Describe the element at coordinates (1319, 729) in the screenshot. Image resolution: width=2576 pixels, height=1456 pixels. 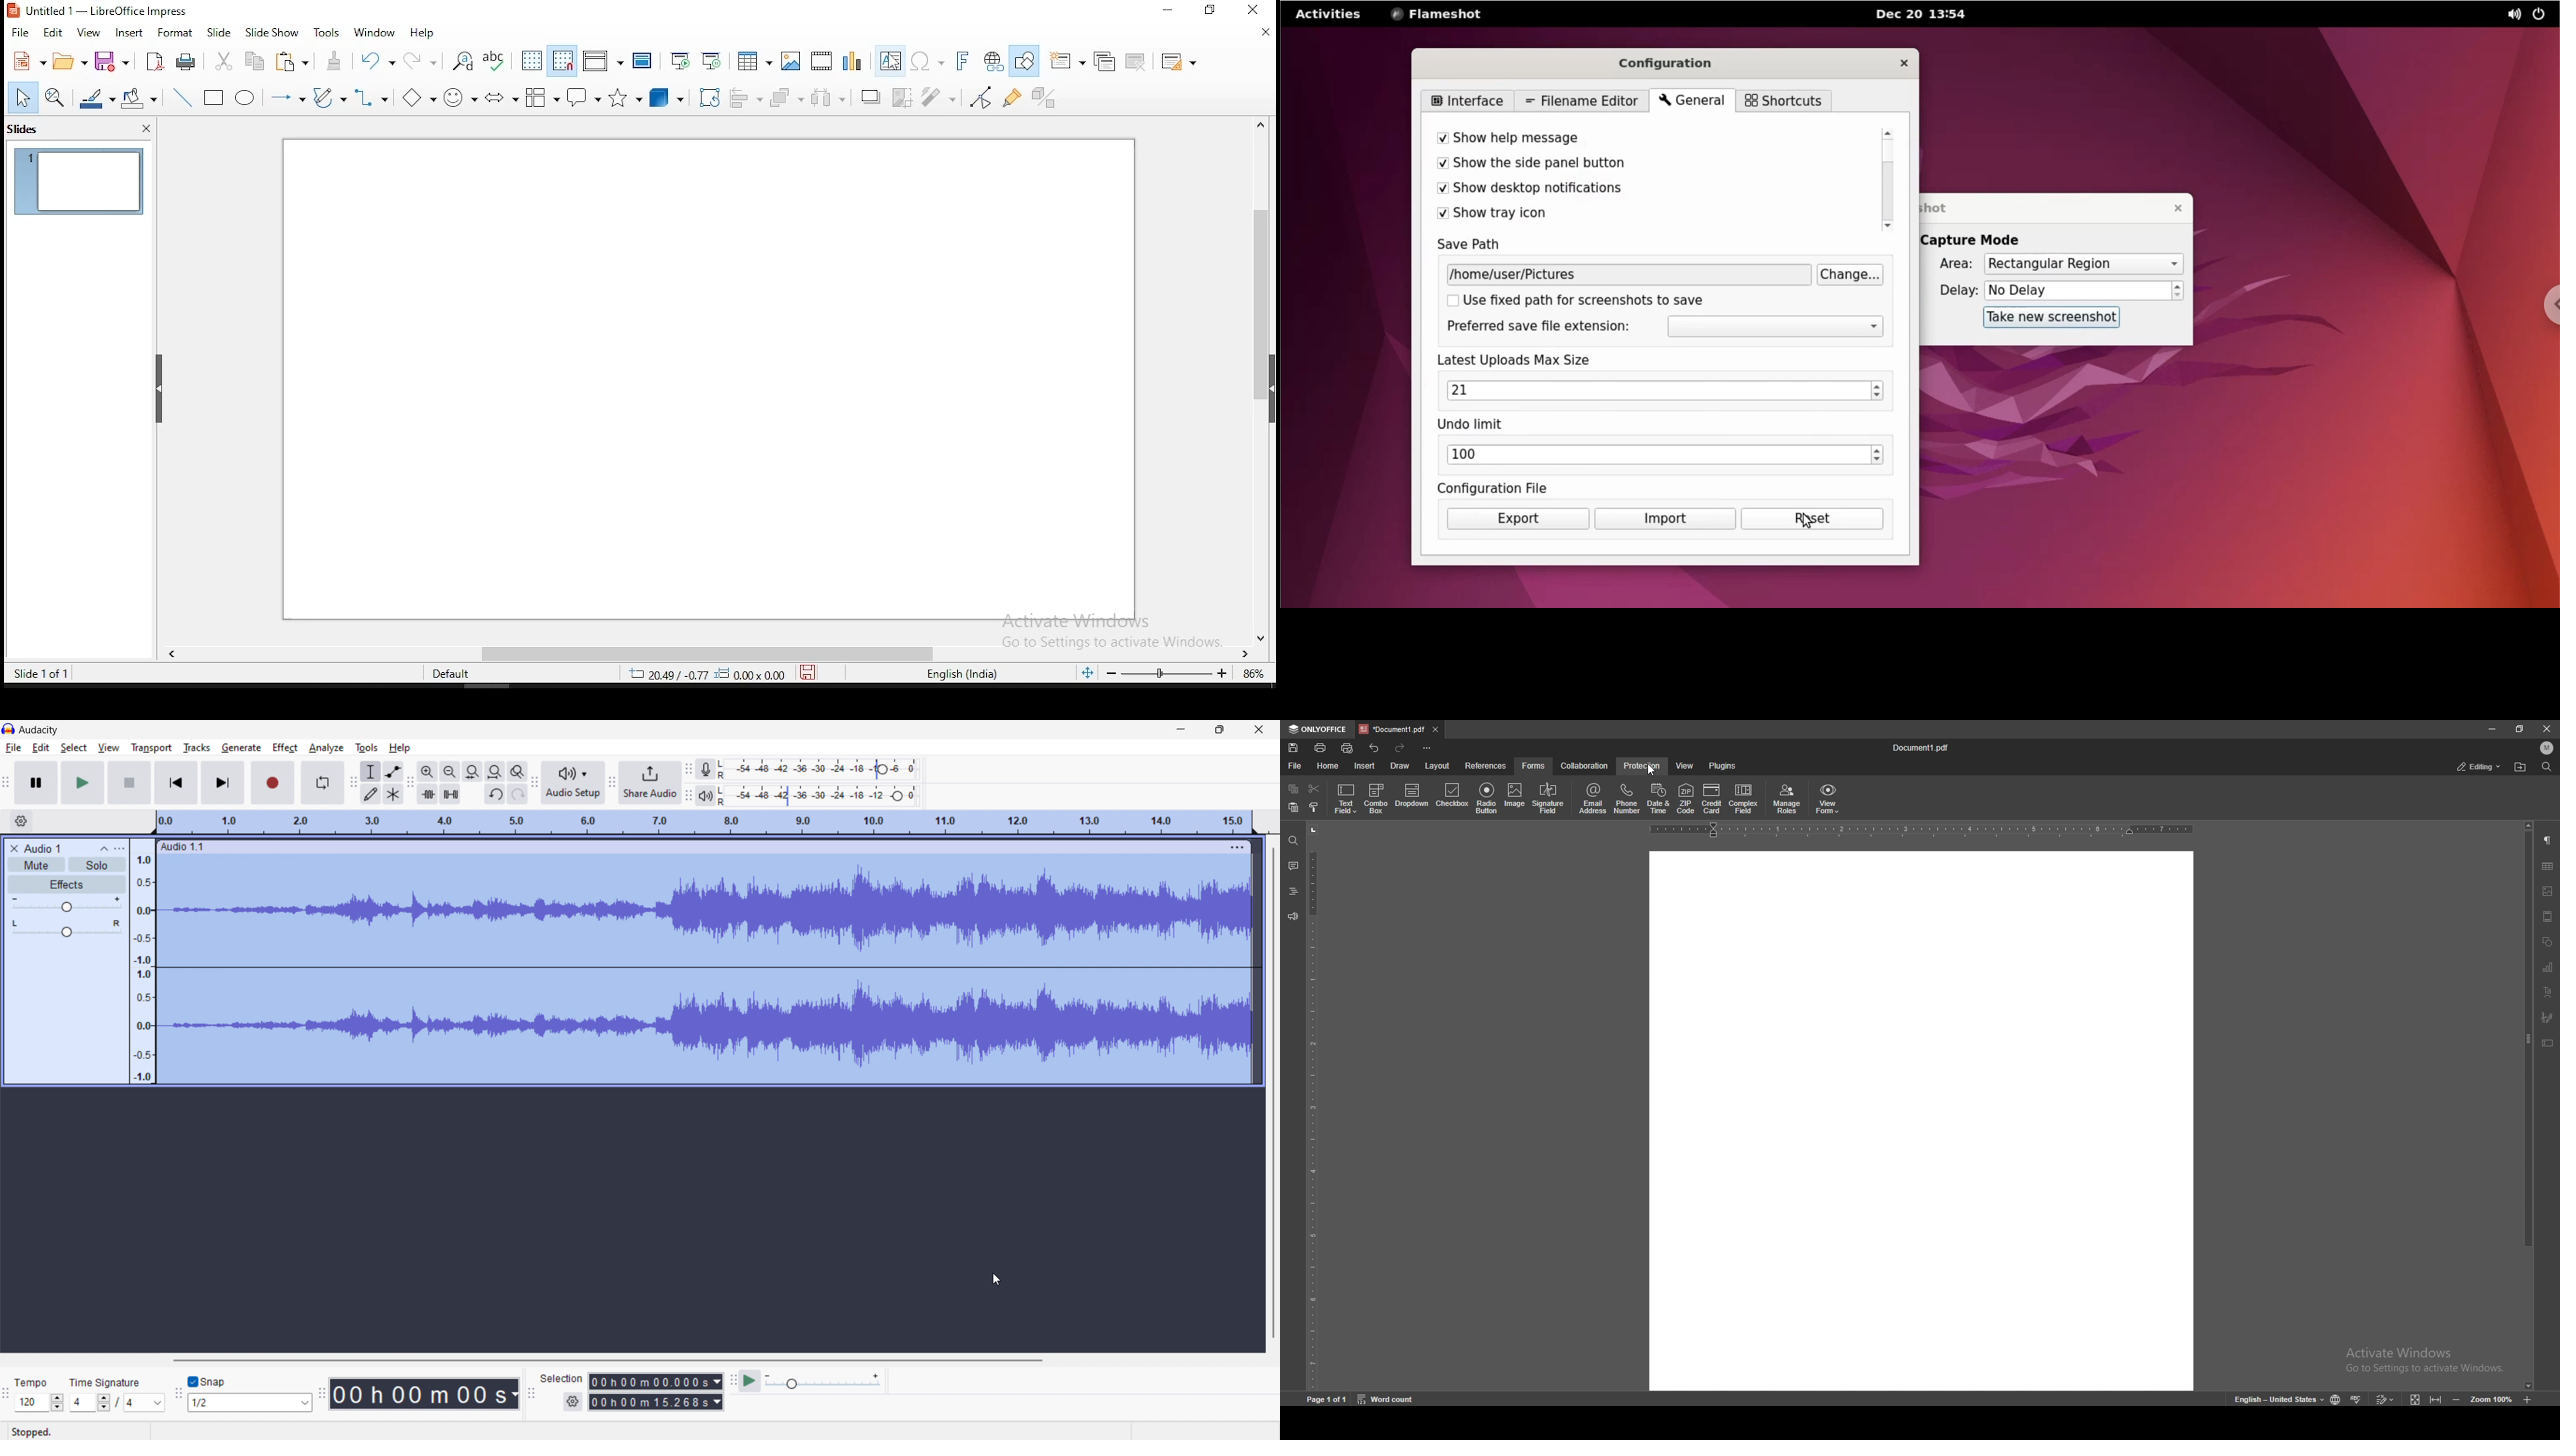
I see `onlyoffice` at that location.